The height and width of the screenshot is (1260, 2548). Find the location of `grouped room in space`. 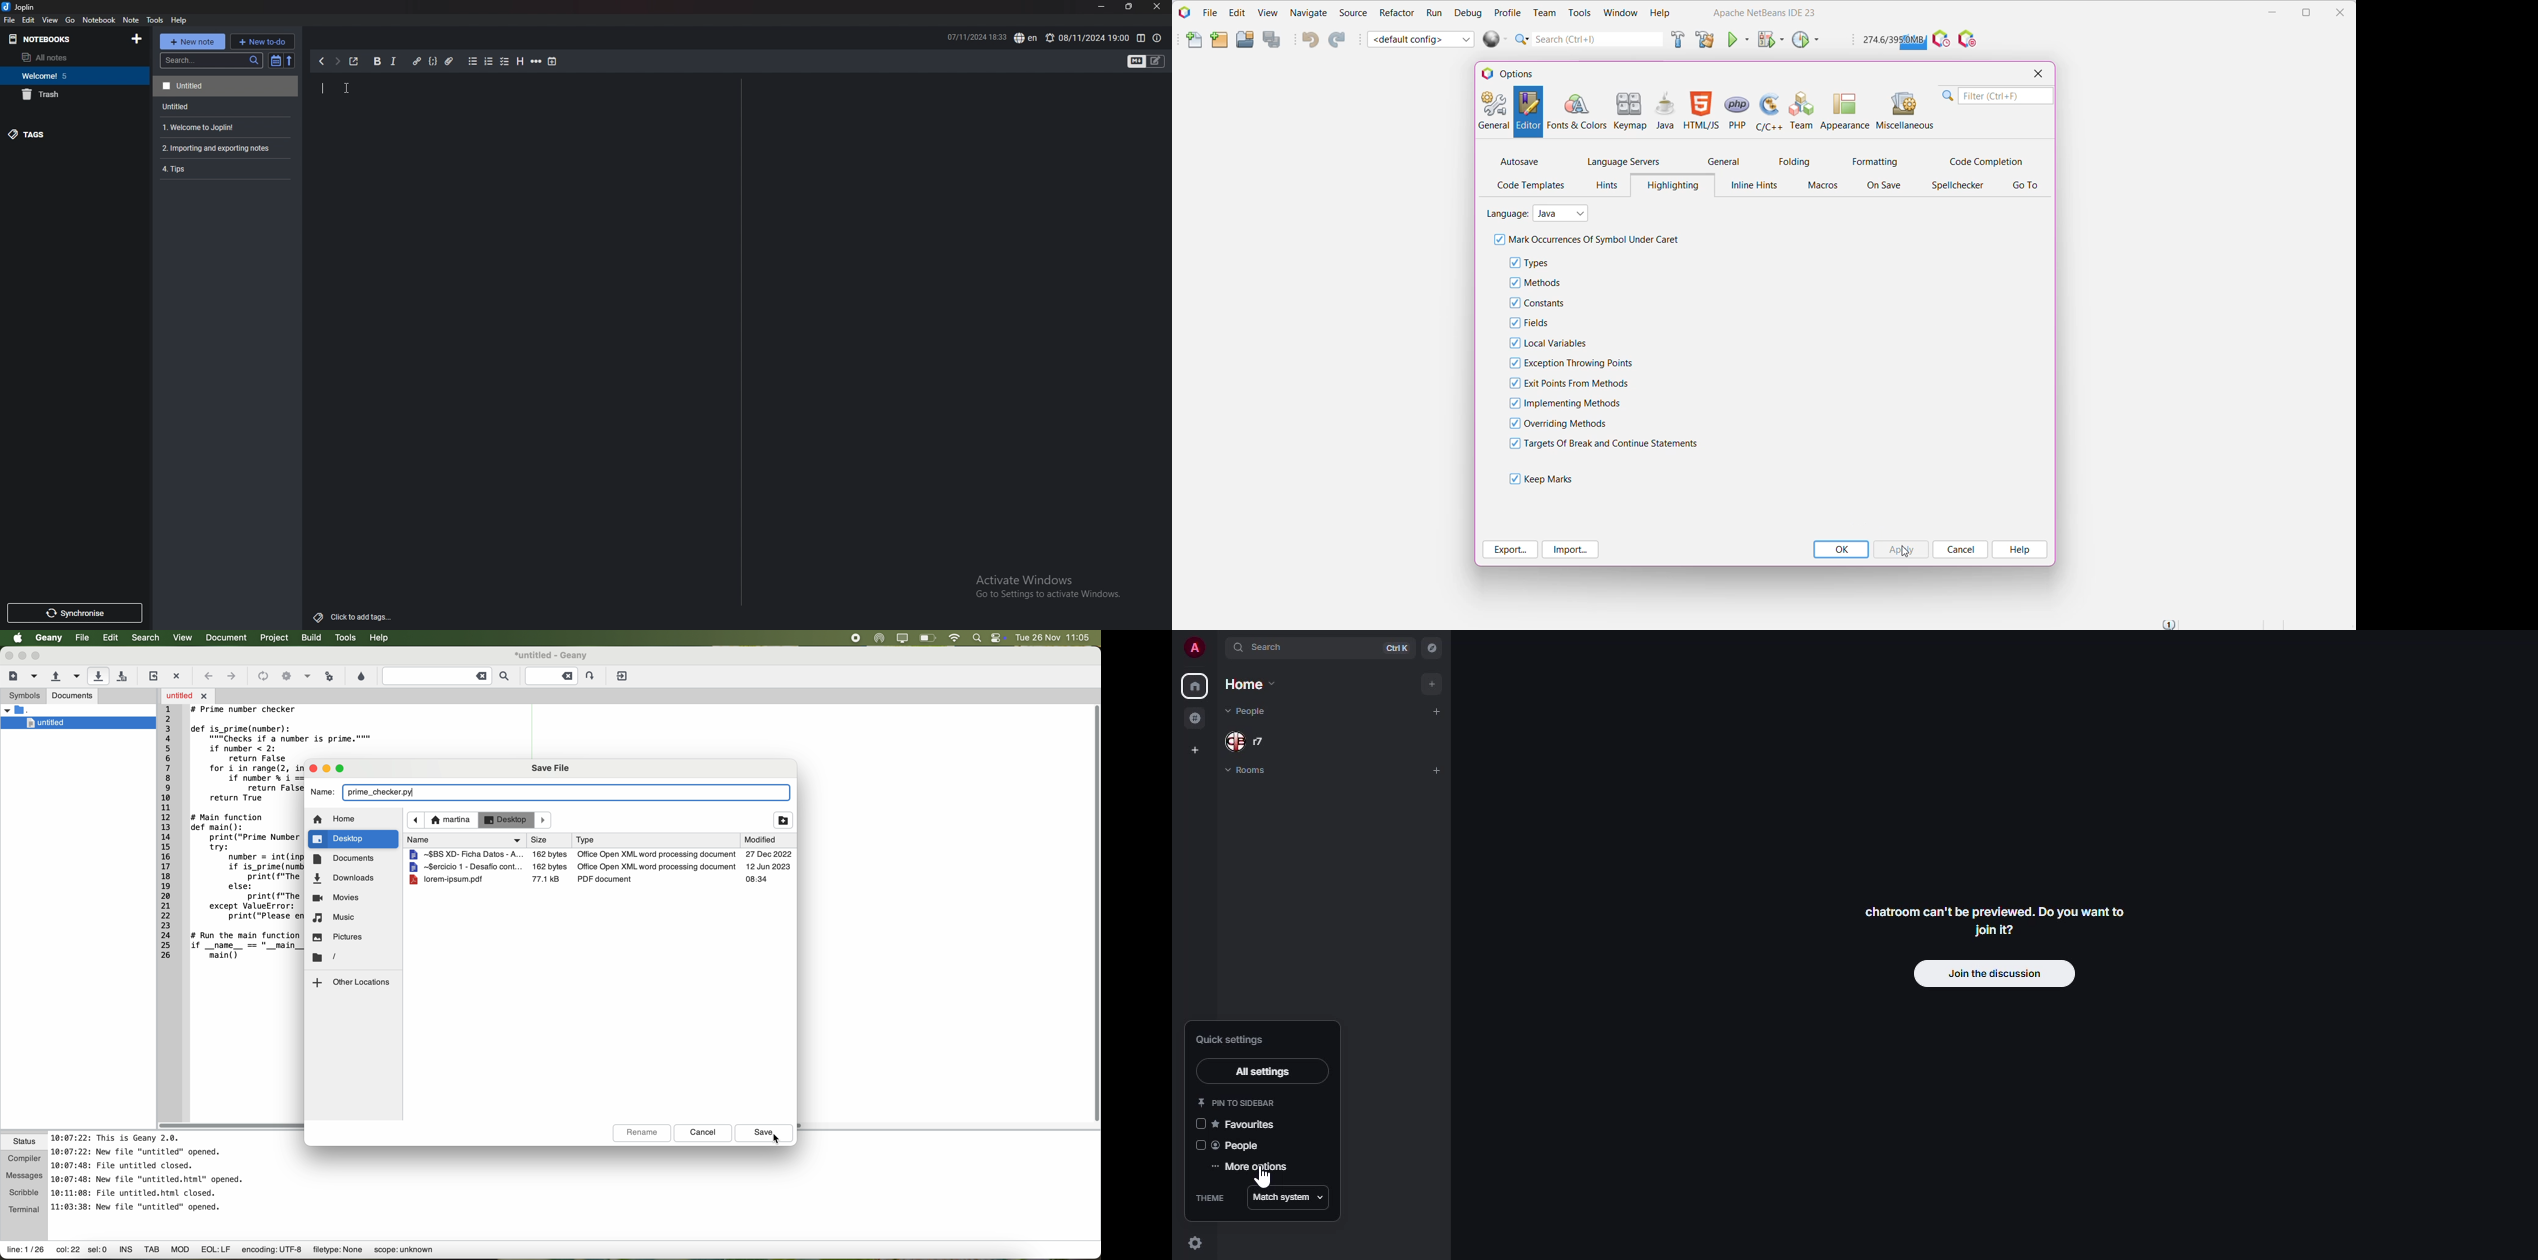

grouped room in space is located at coordinates (1195, 718).